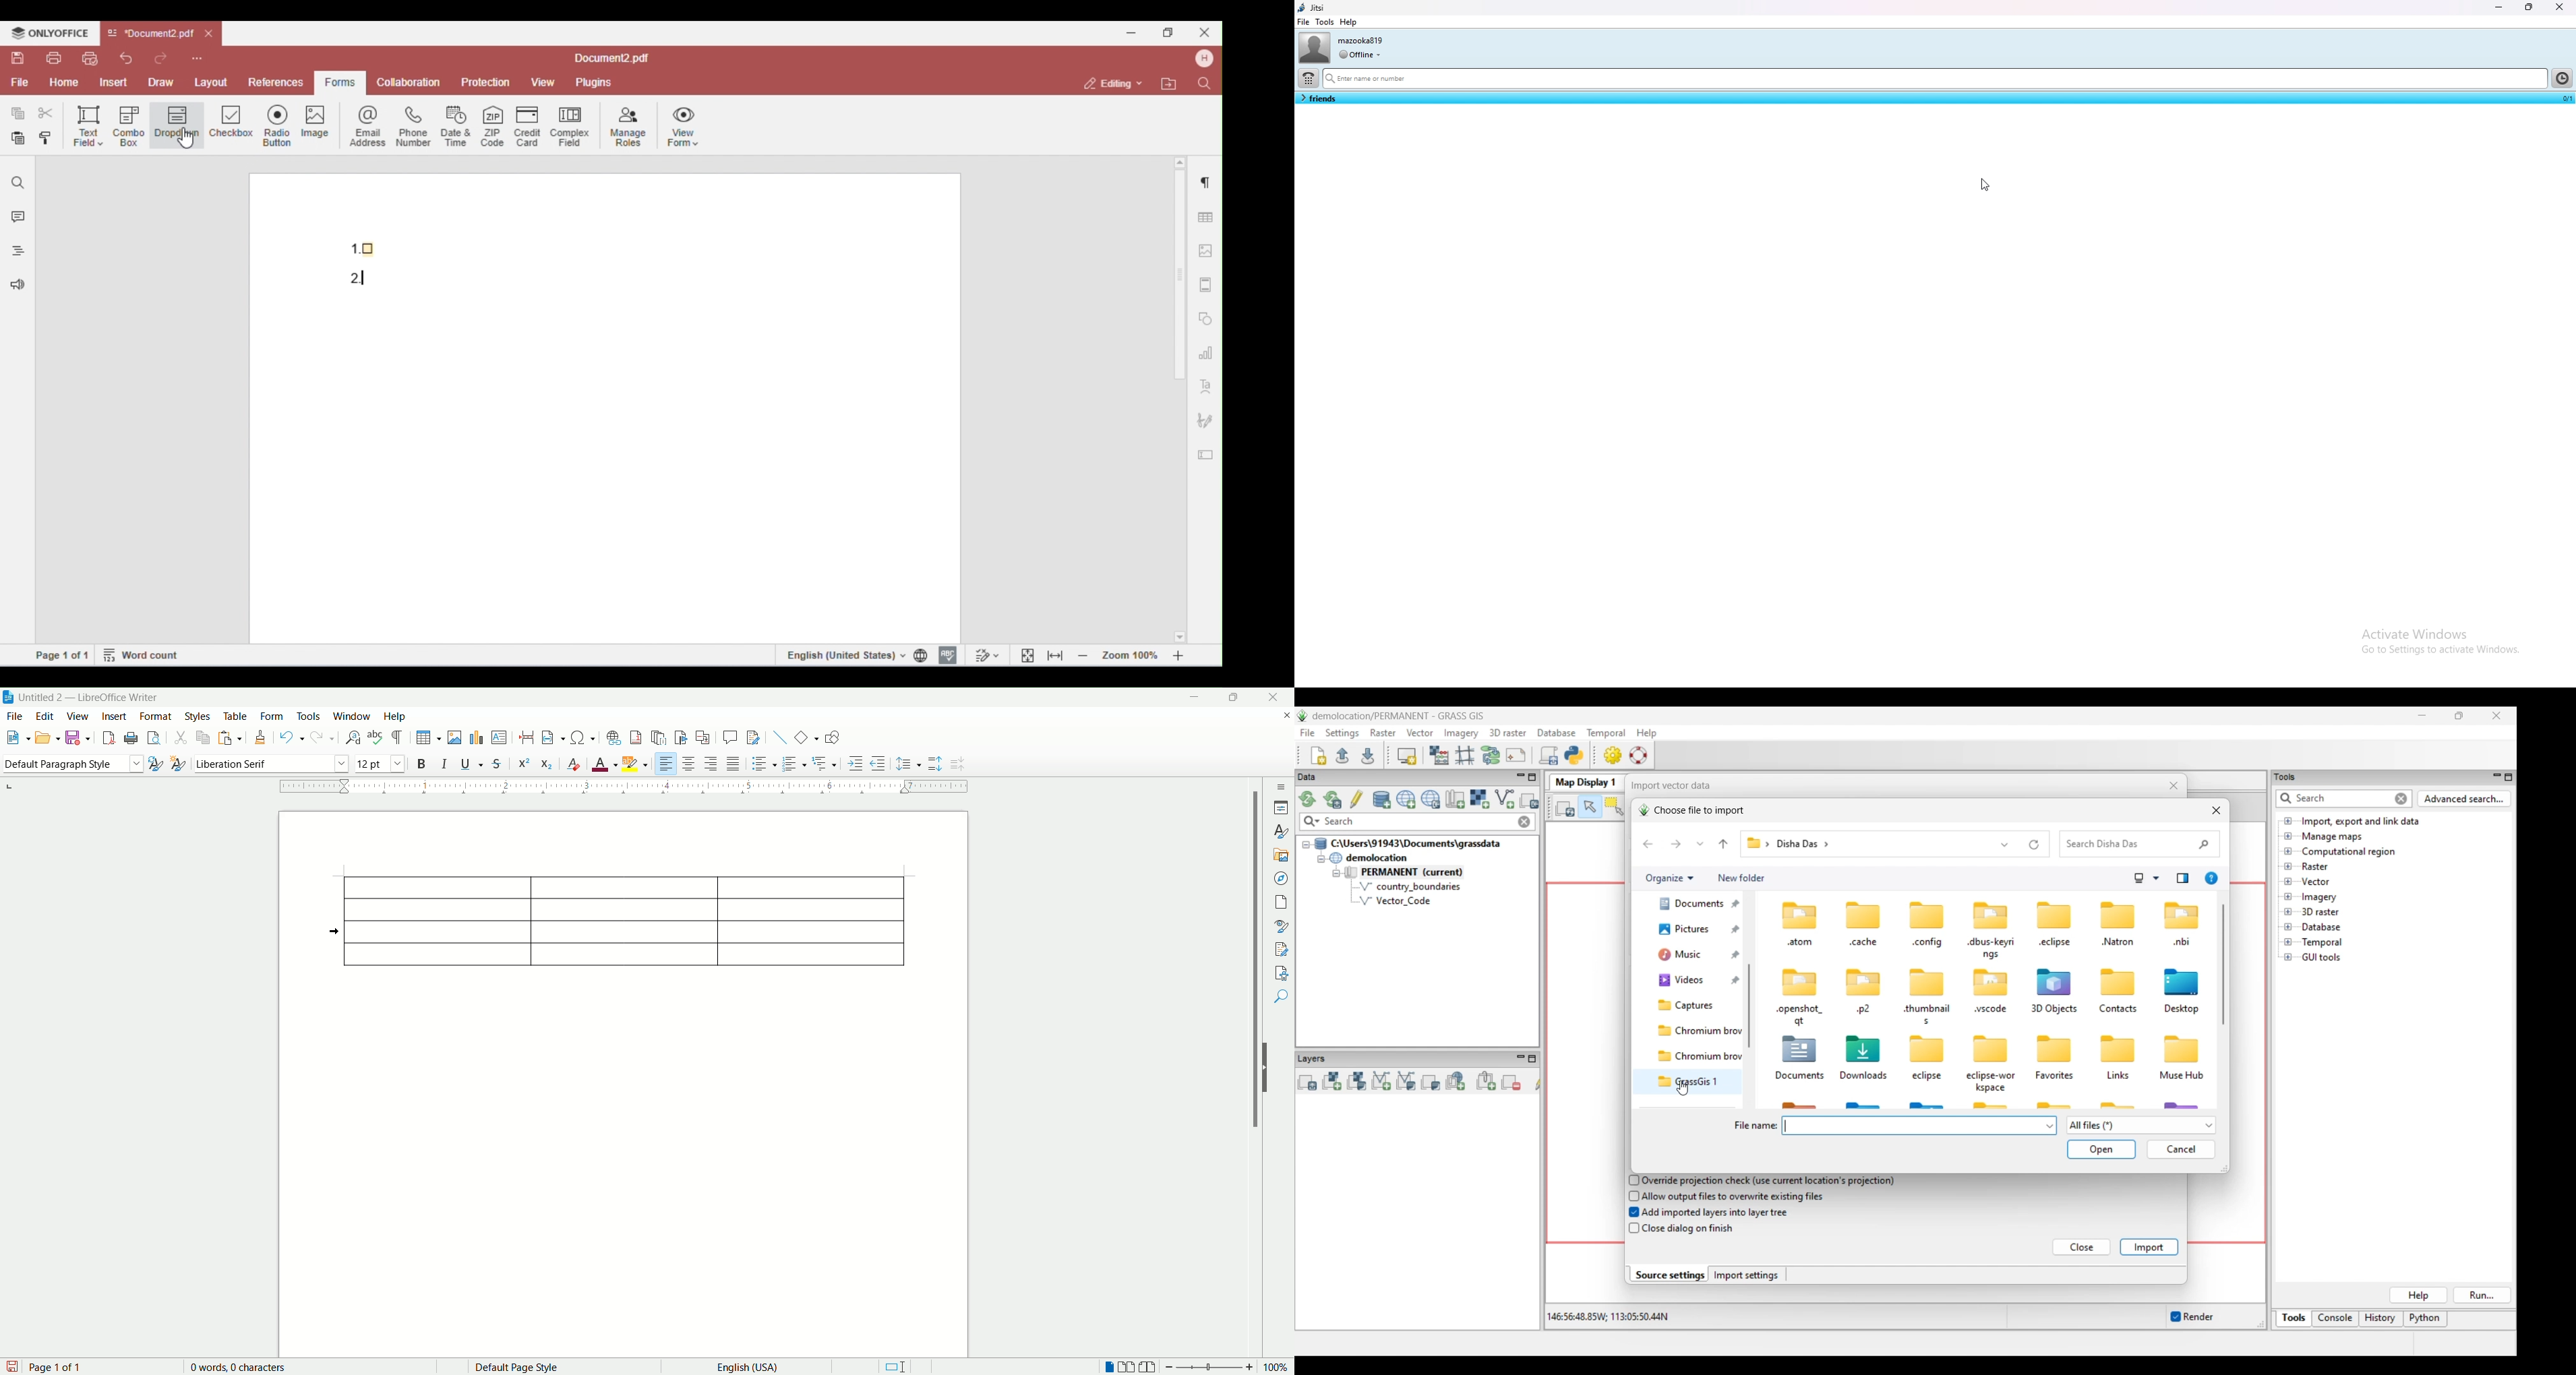 The image size is (2576, 1400). Describe the element at coordinates (1324, 21) in the screenshot. I see `tools` at that location.